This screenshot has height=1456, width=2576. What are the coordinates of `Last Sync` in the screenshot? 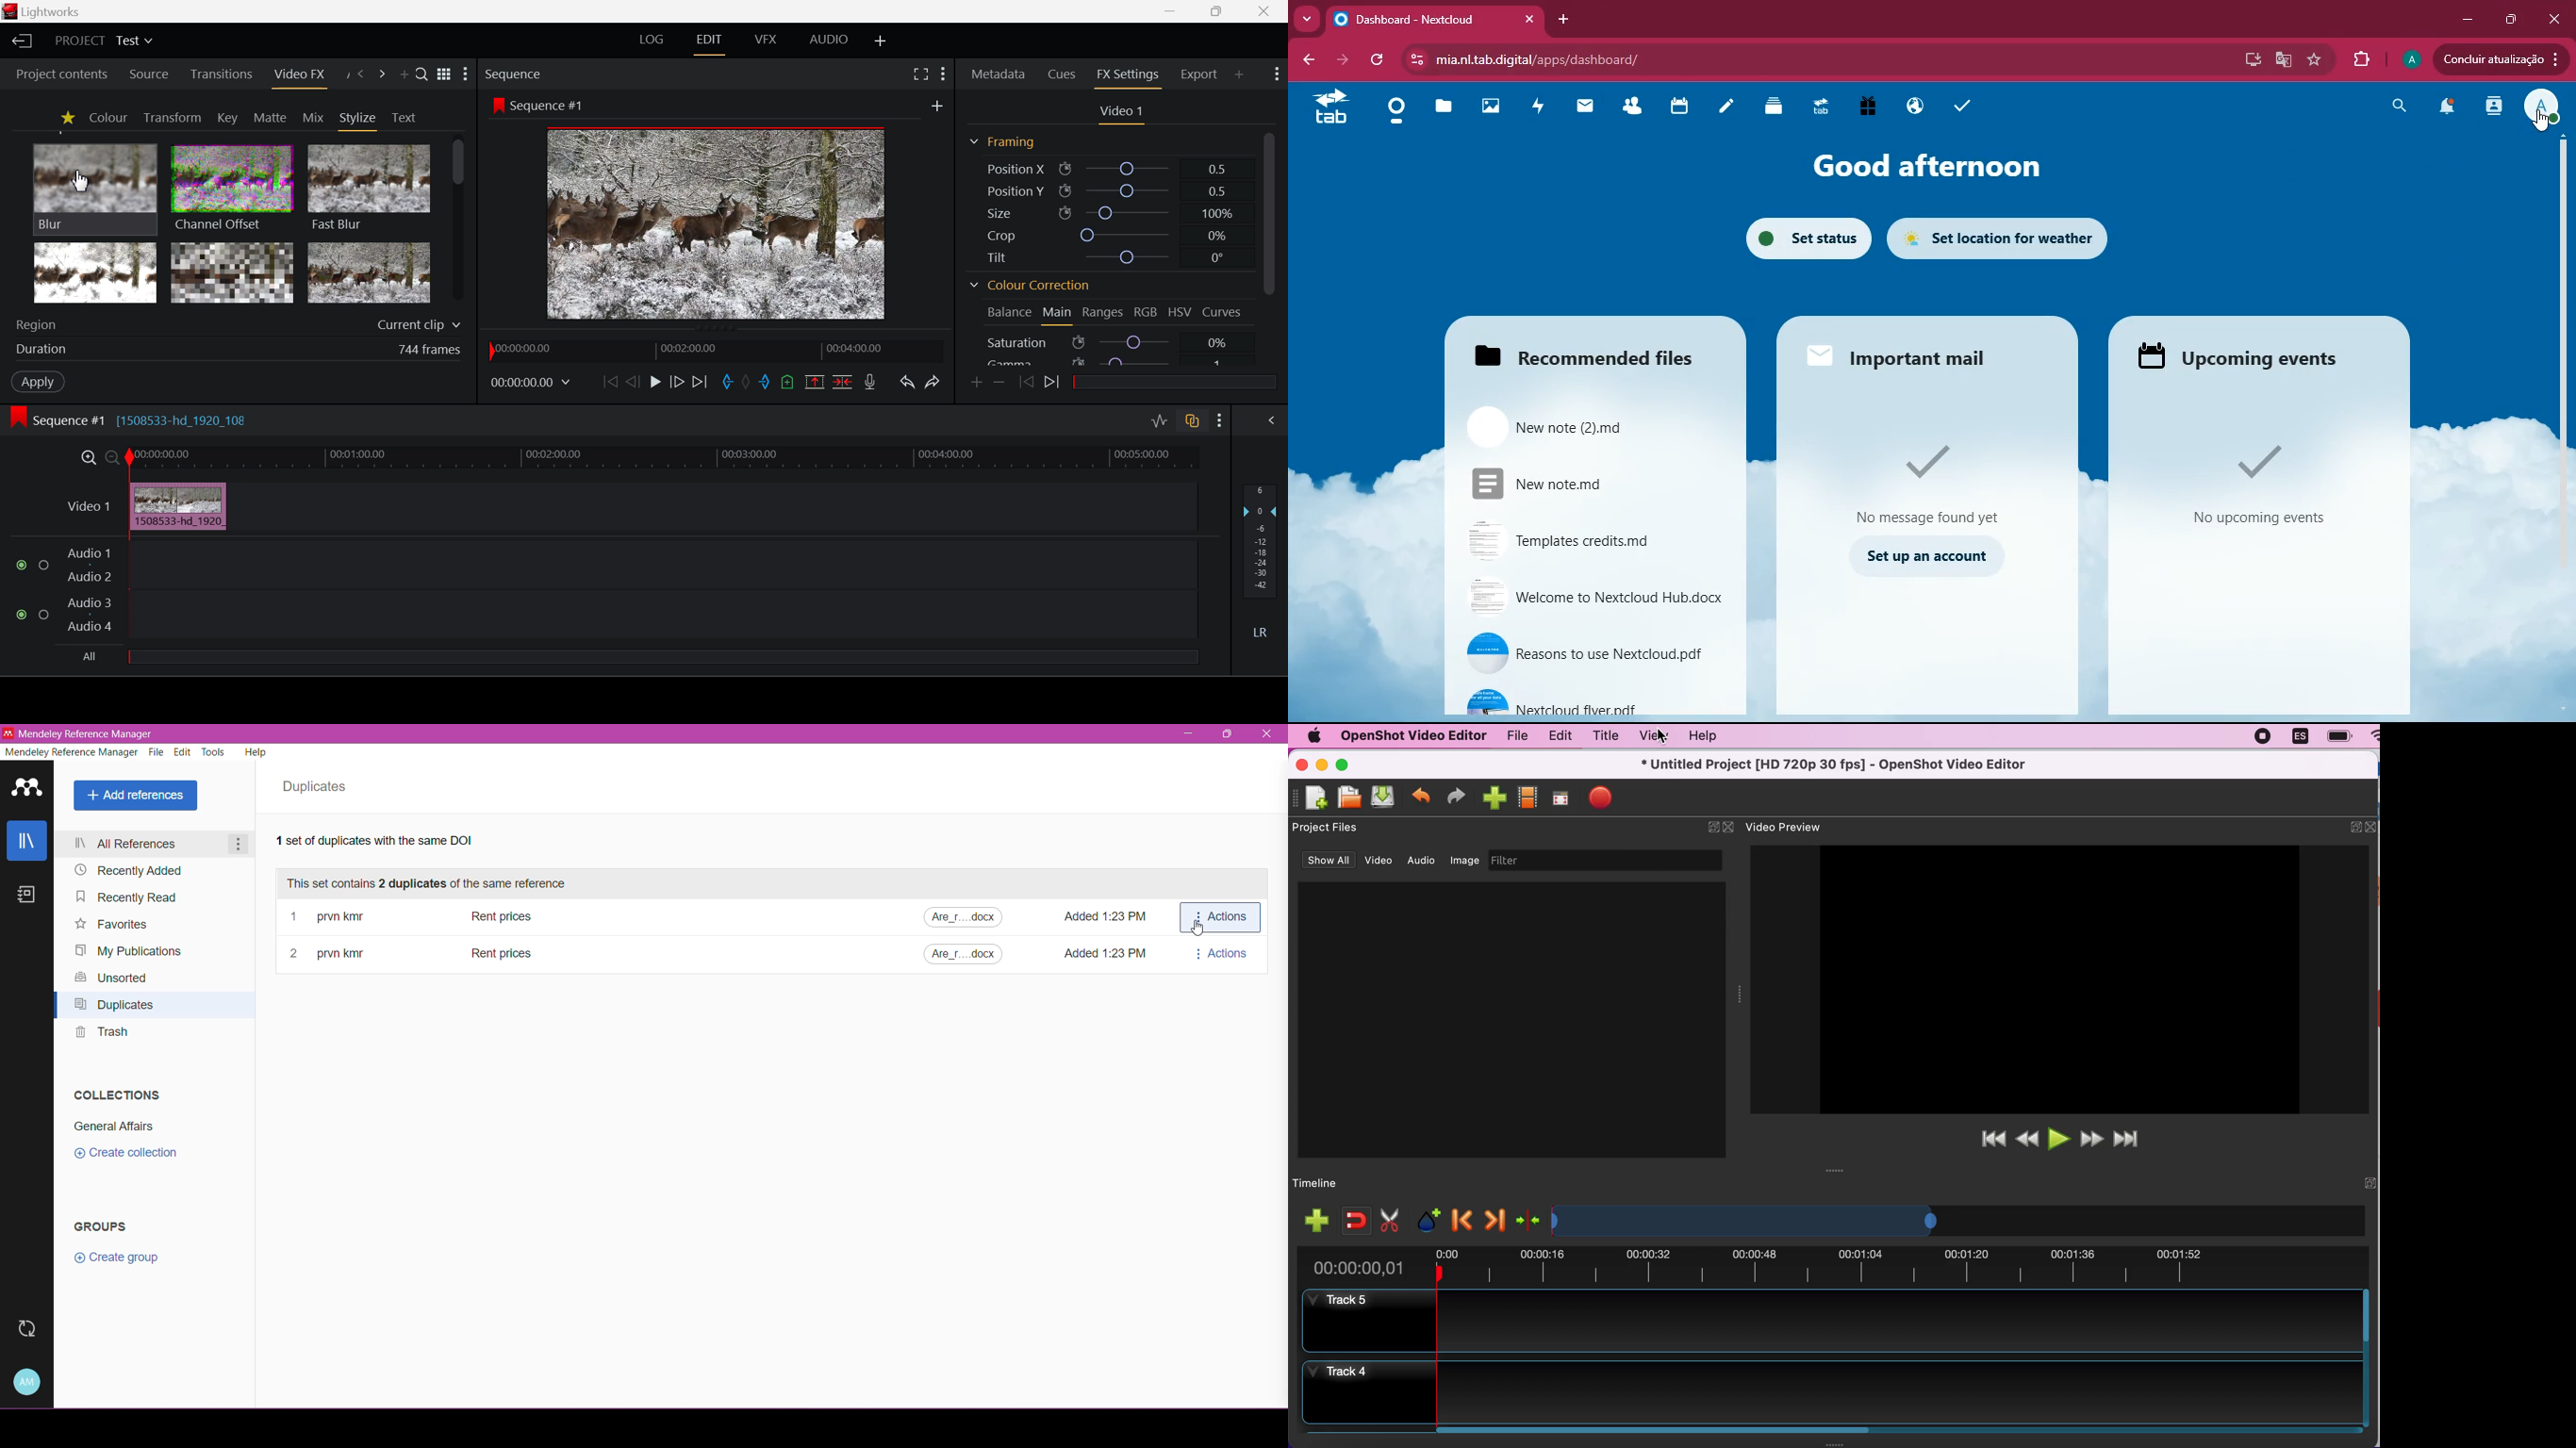 It's located at (25, 1329).